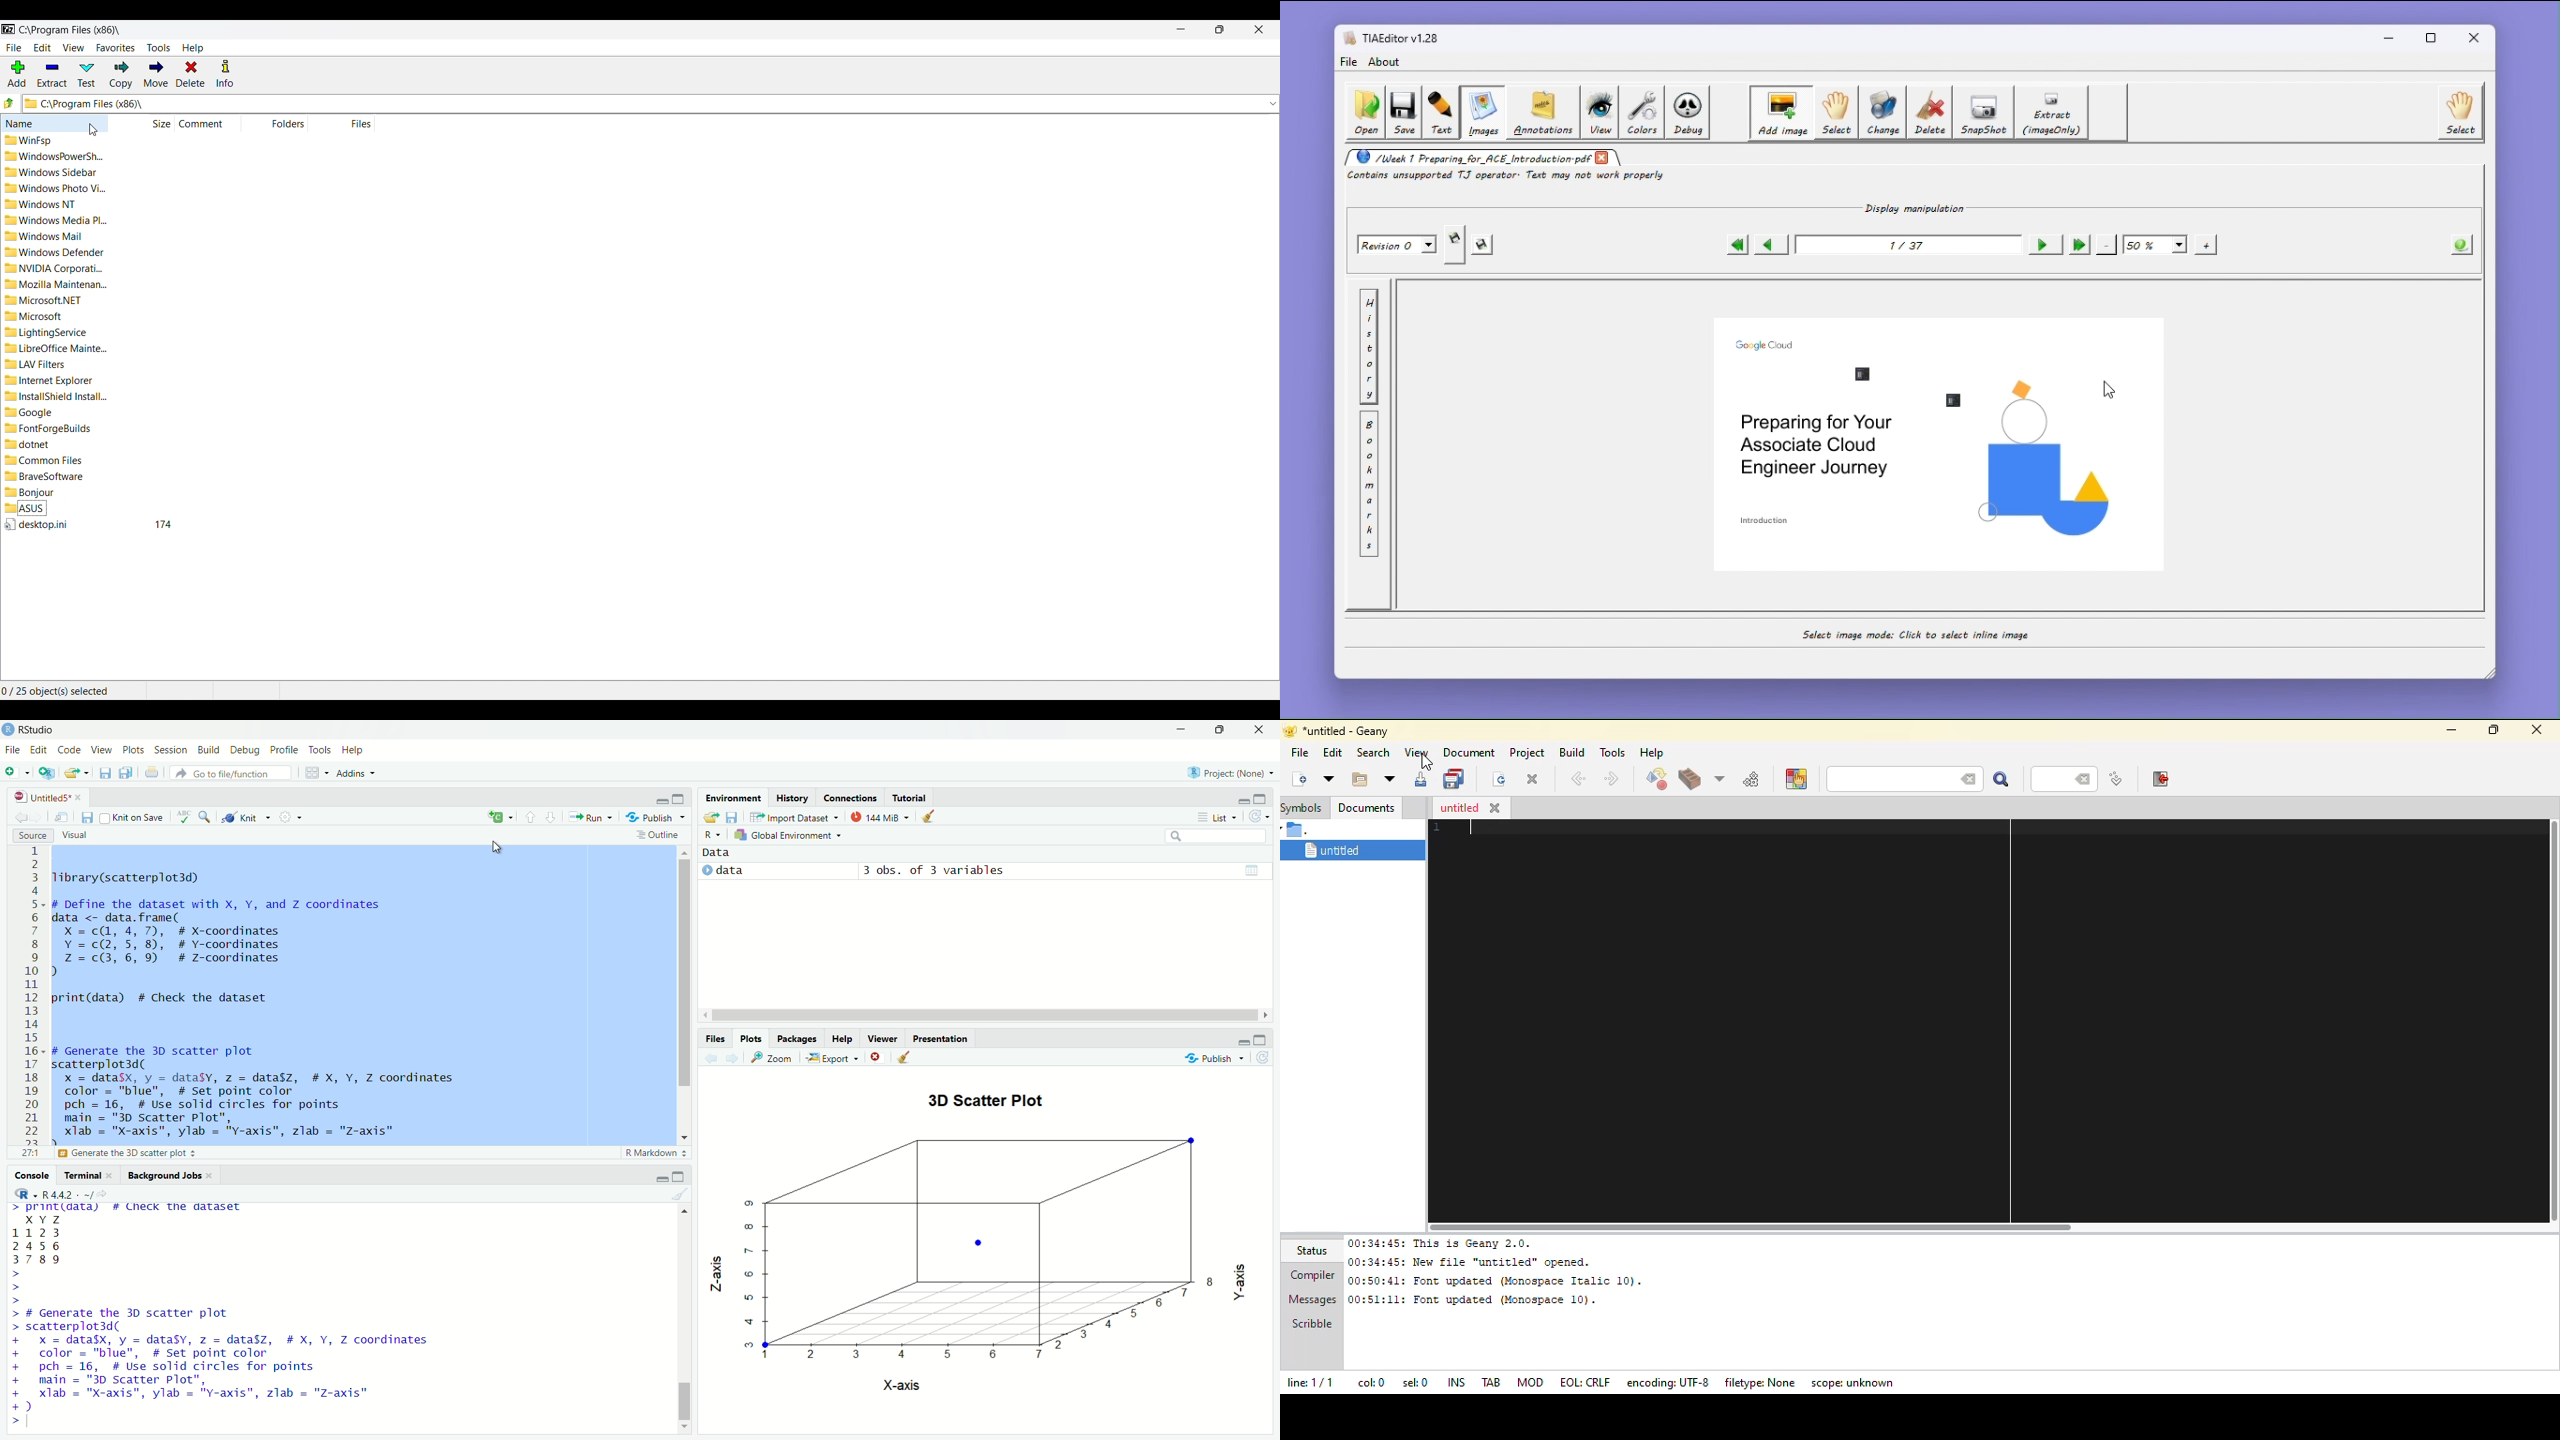  What do you see at coordinates (76, 836) in the screenshot?
I see `visual` at bounding box center [76, 836].